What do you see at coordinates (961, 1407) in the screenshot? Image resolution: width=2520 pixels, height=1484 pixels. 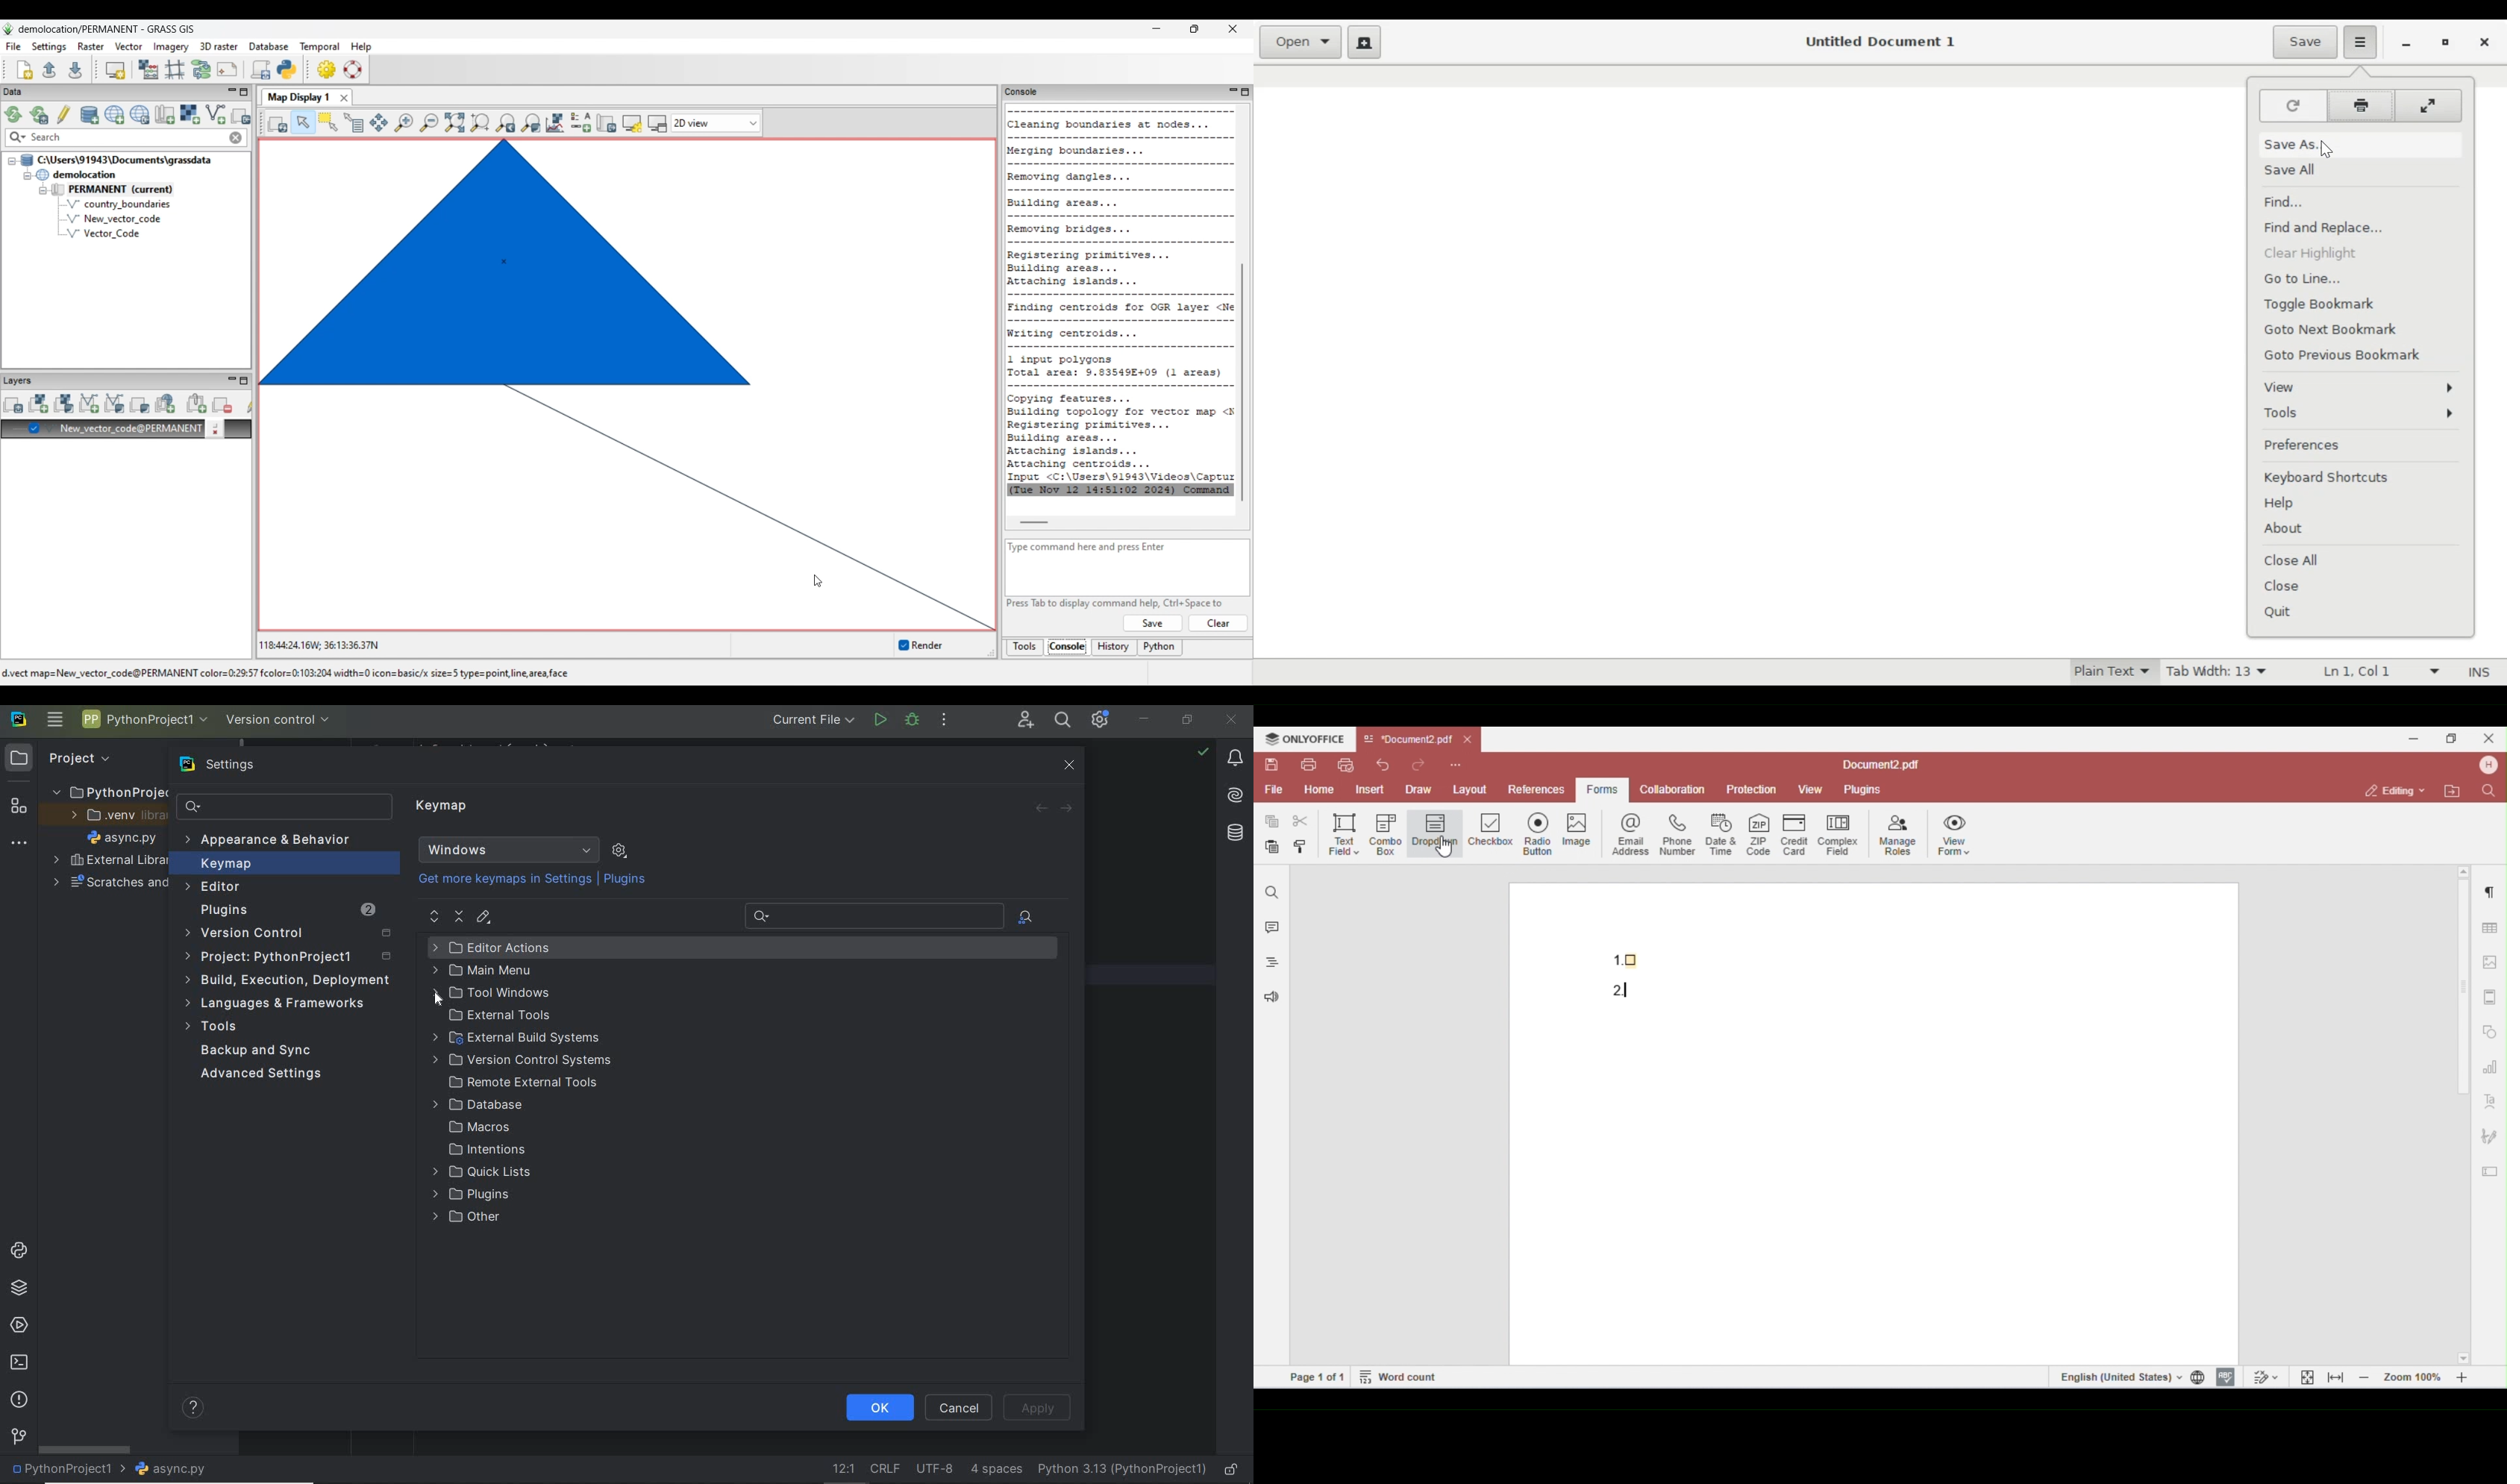 I see `Cancel` at bounding box center [961, 1407].